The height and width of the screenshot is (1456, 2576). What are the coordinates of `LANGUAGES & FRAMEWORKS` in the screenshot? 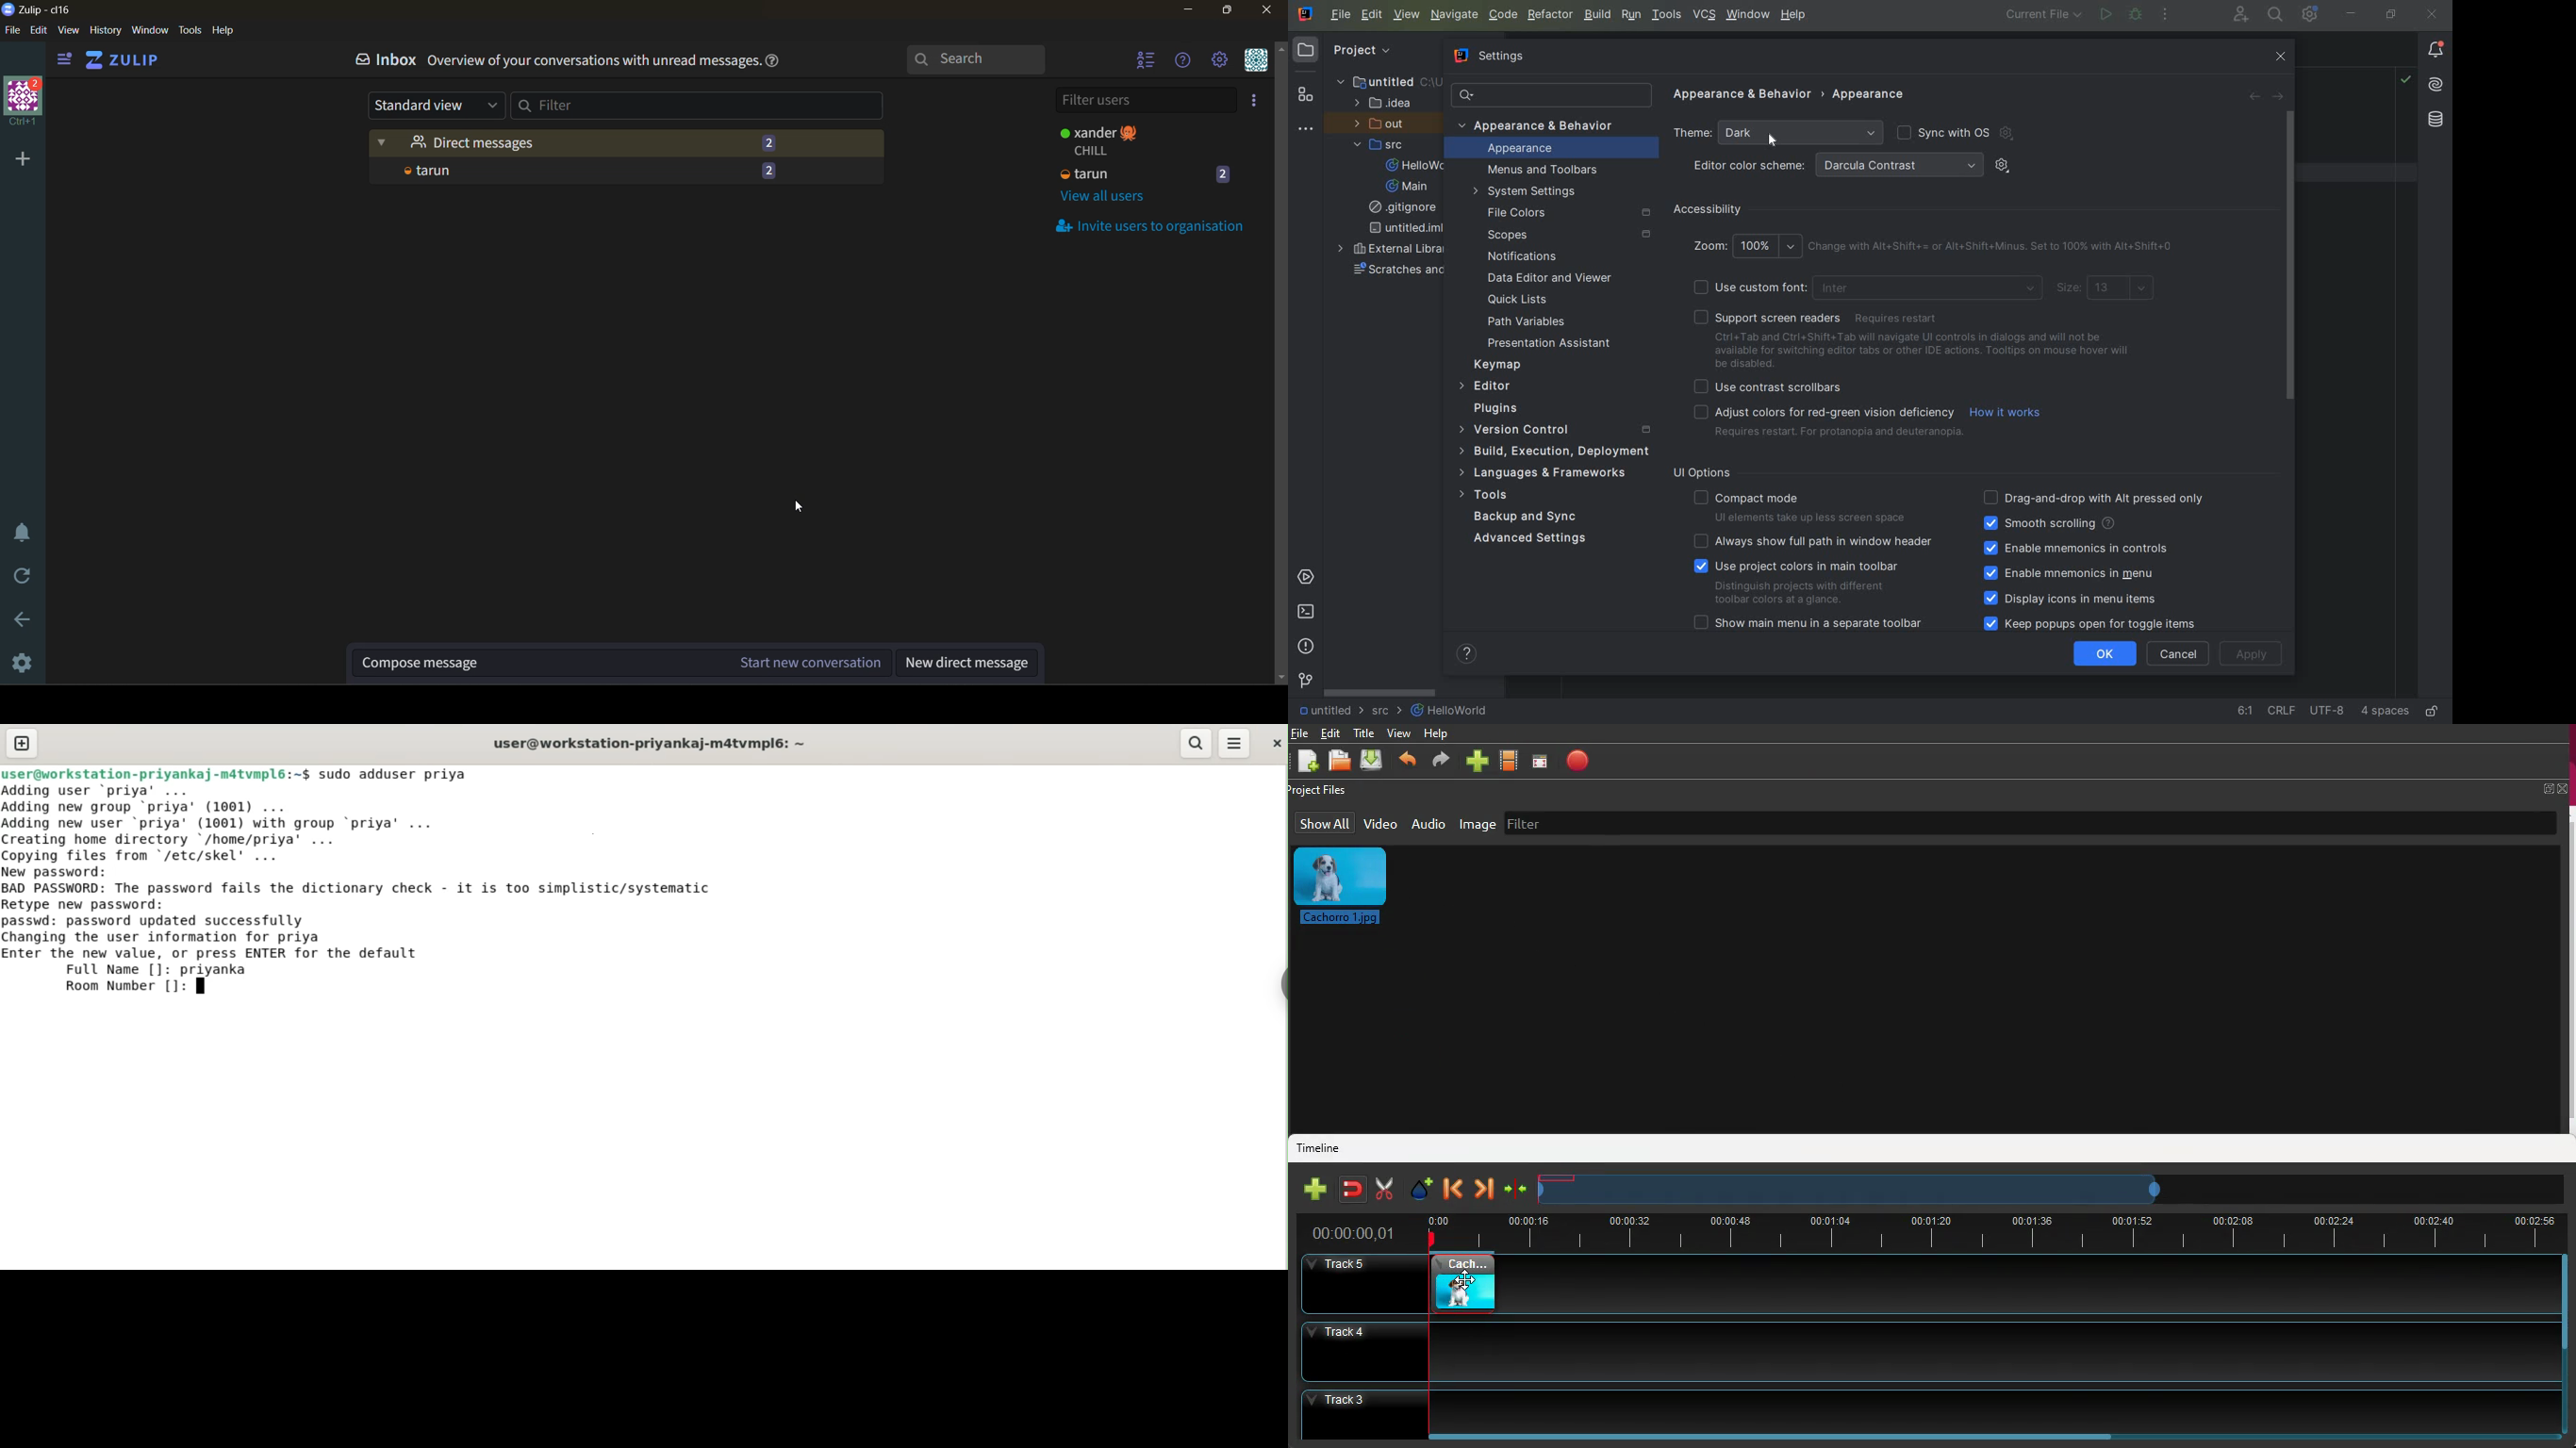 It's located at (1550, 474).